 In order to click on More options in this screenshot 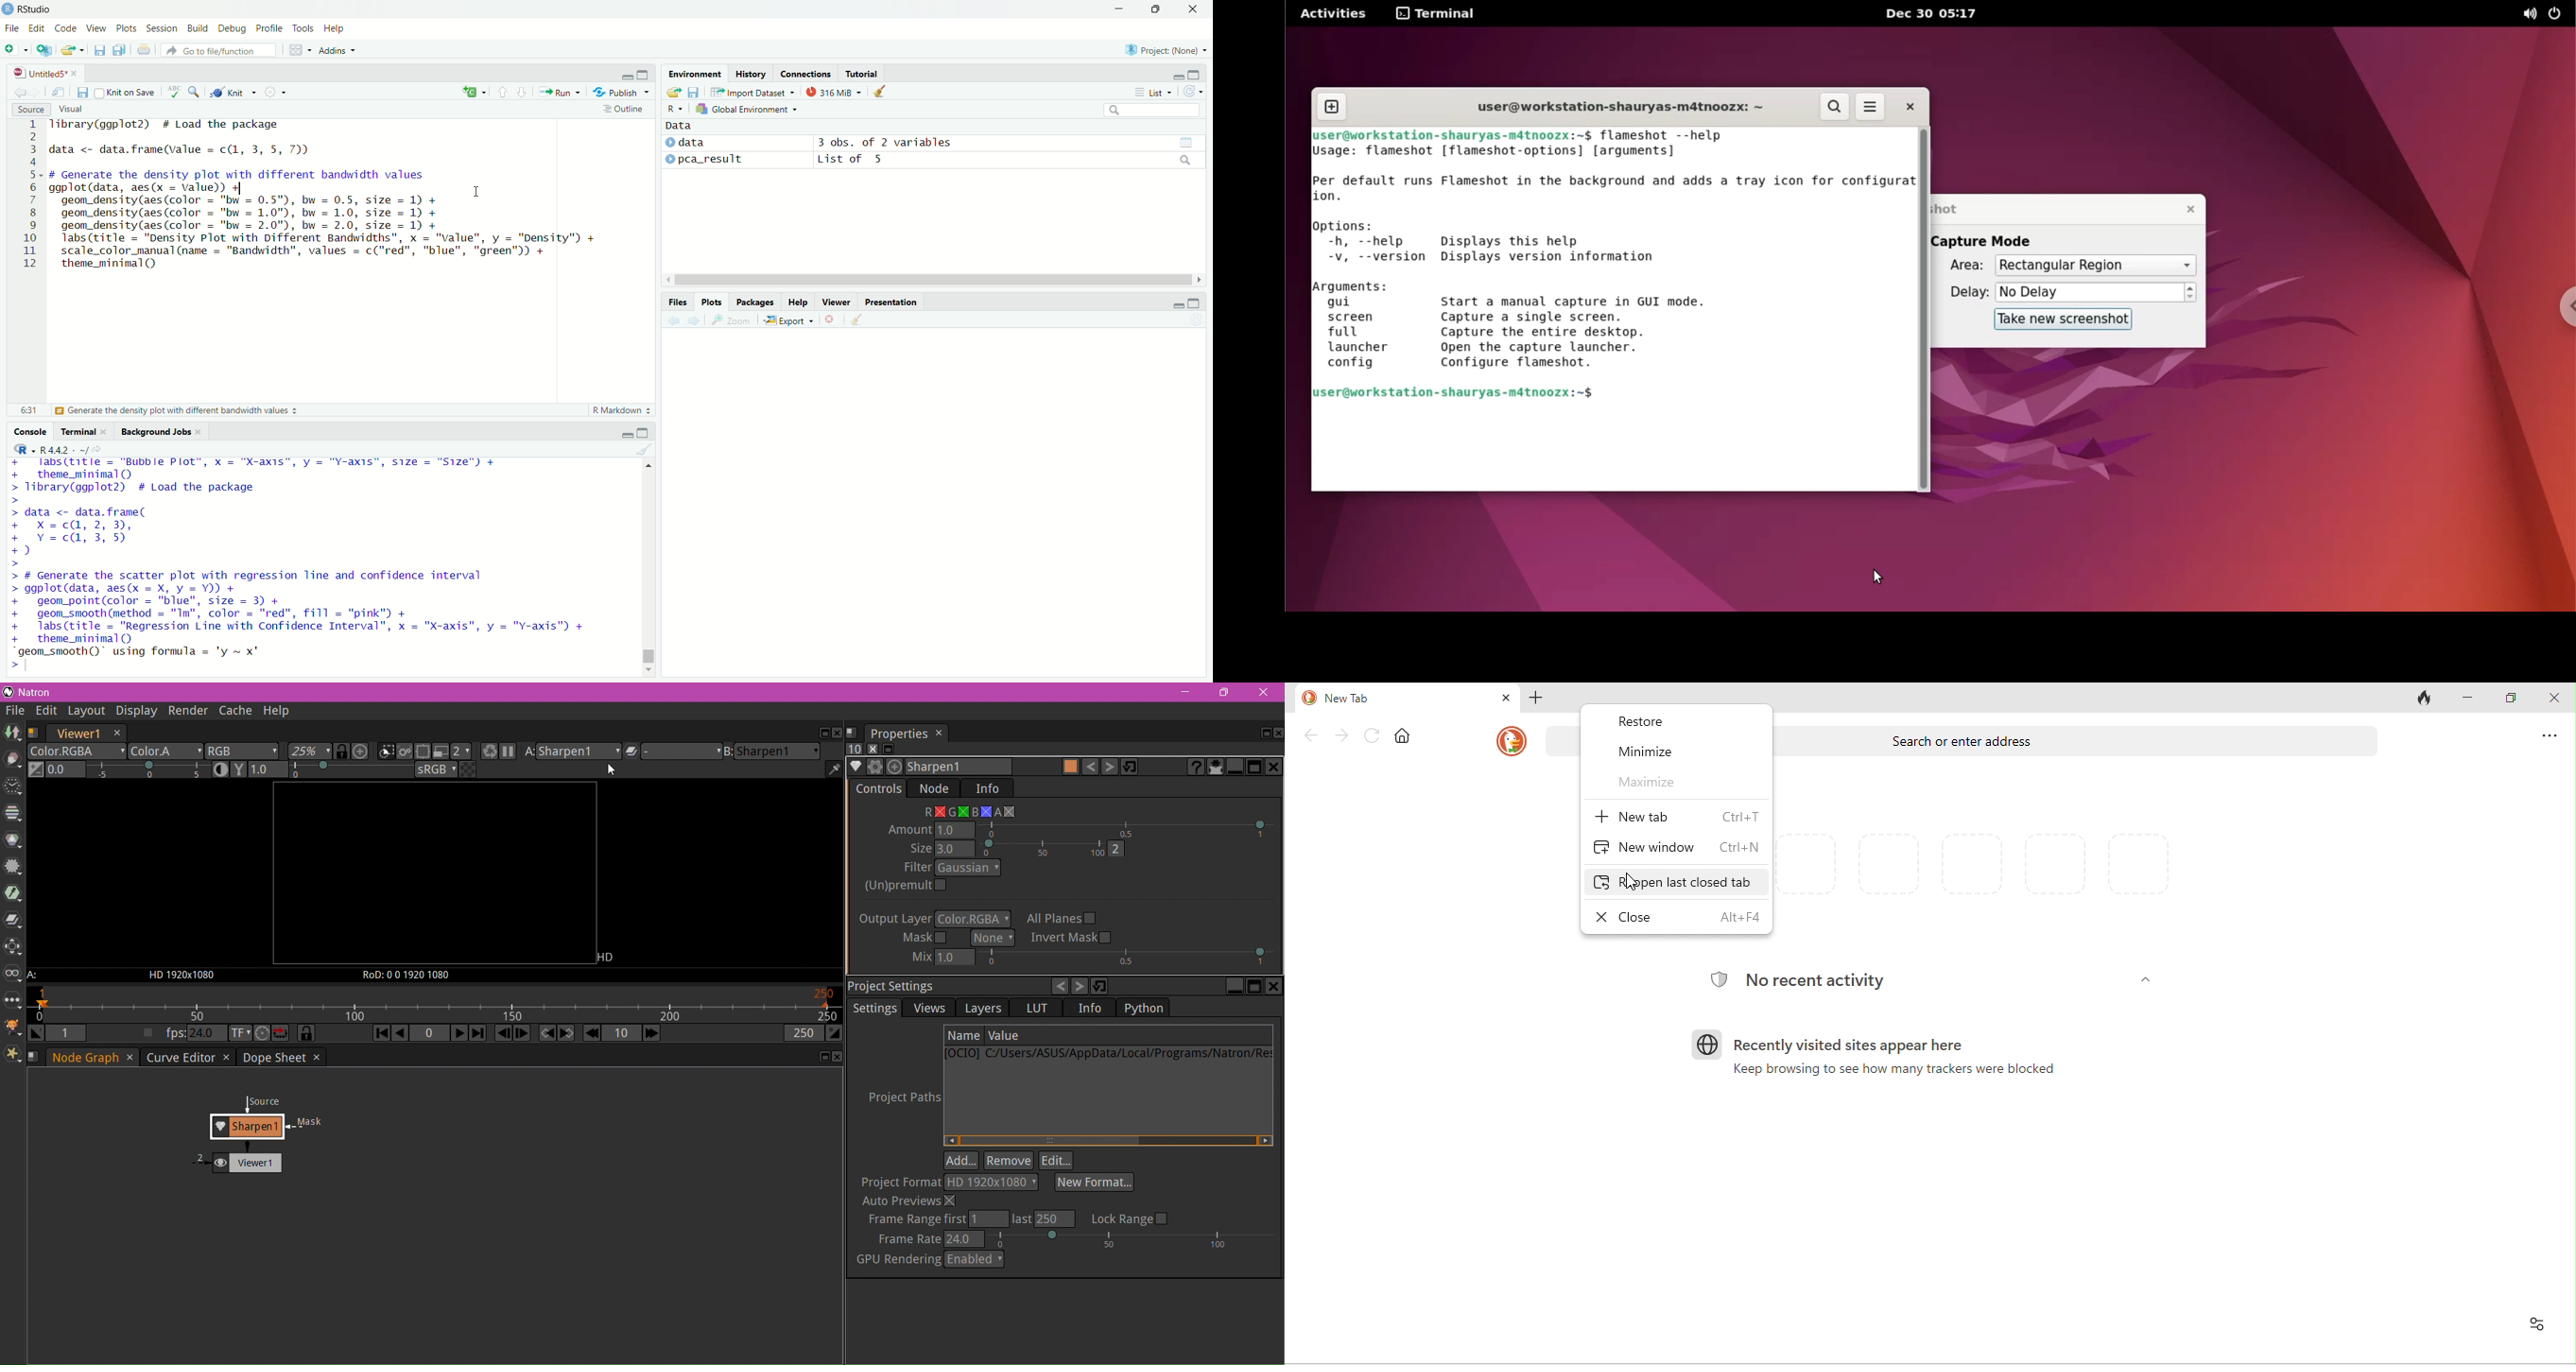, I will do `click(275, 92)`.